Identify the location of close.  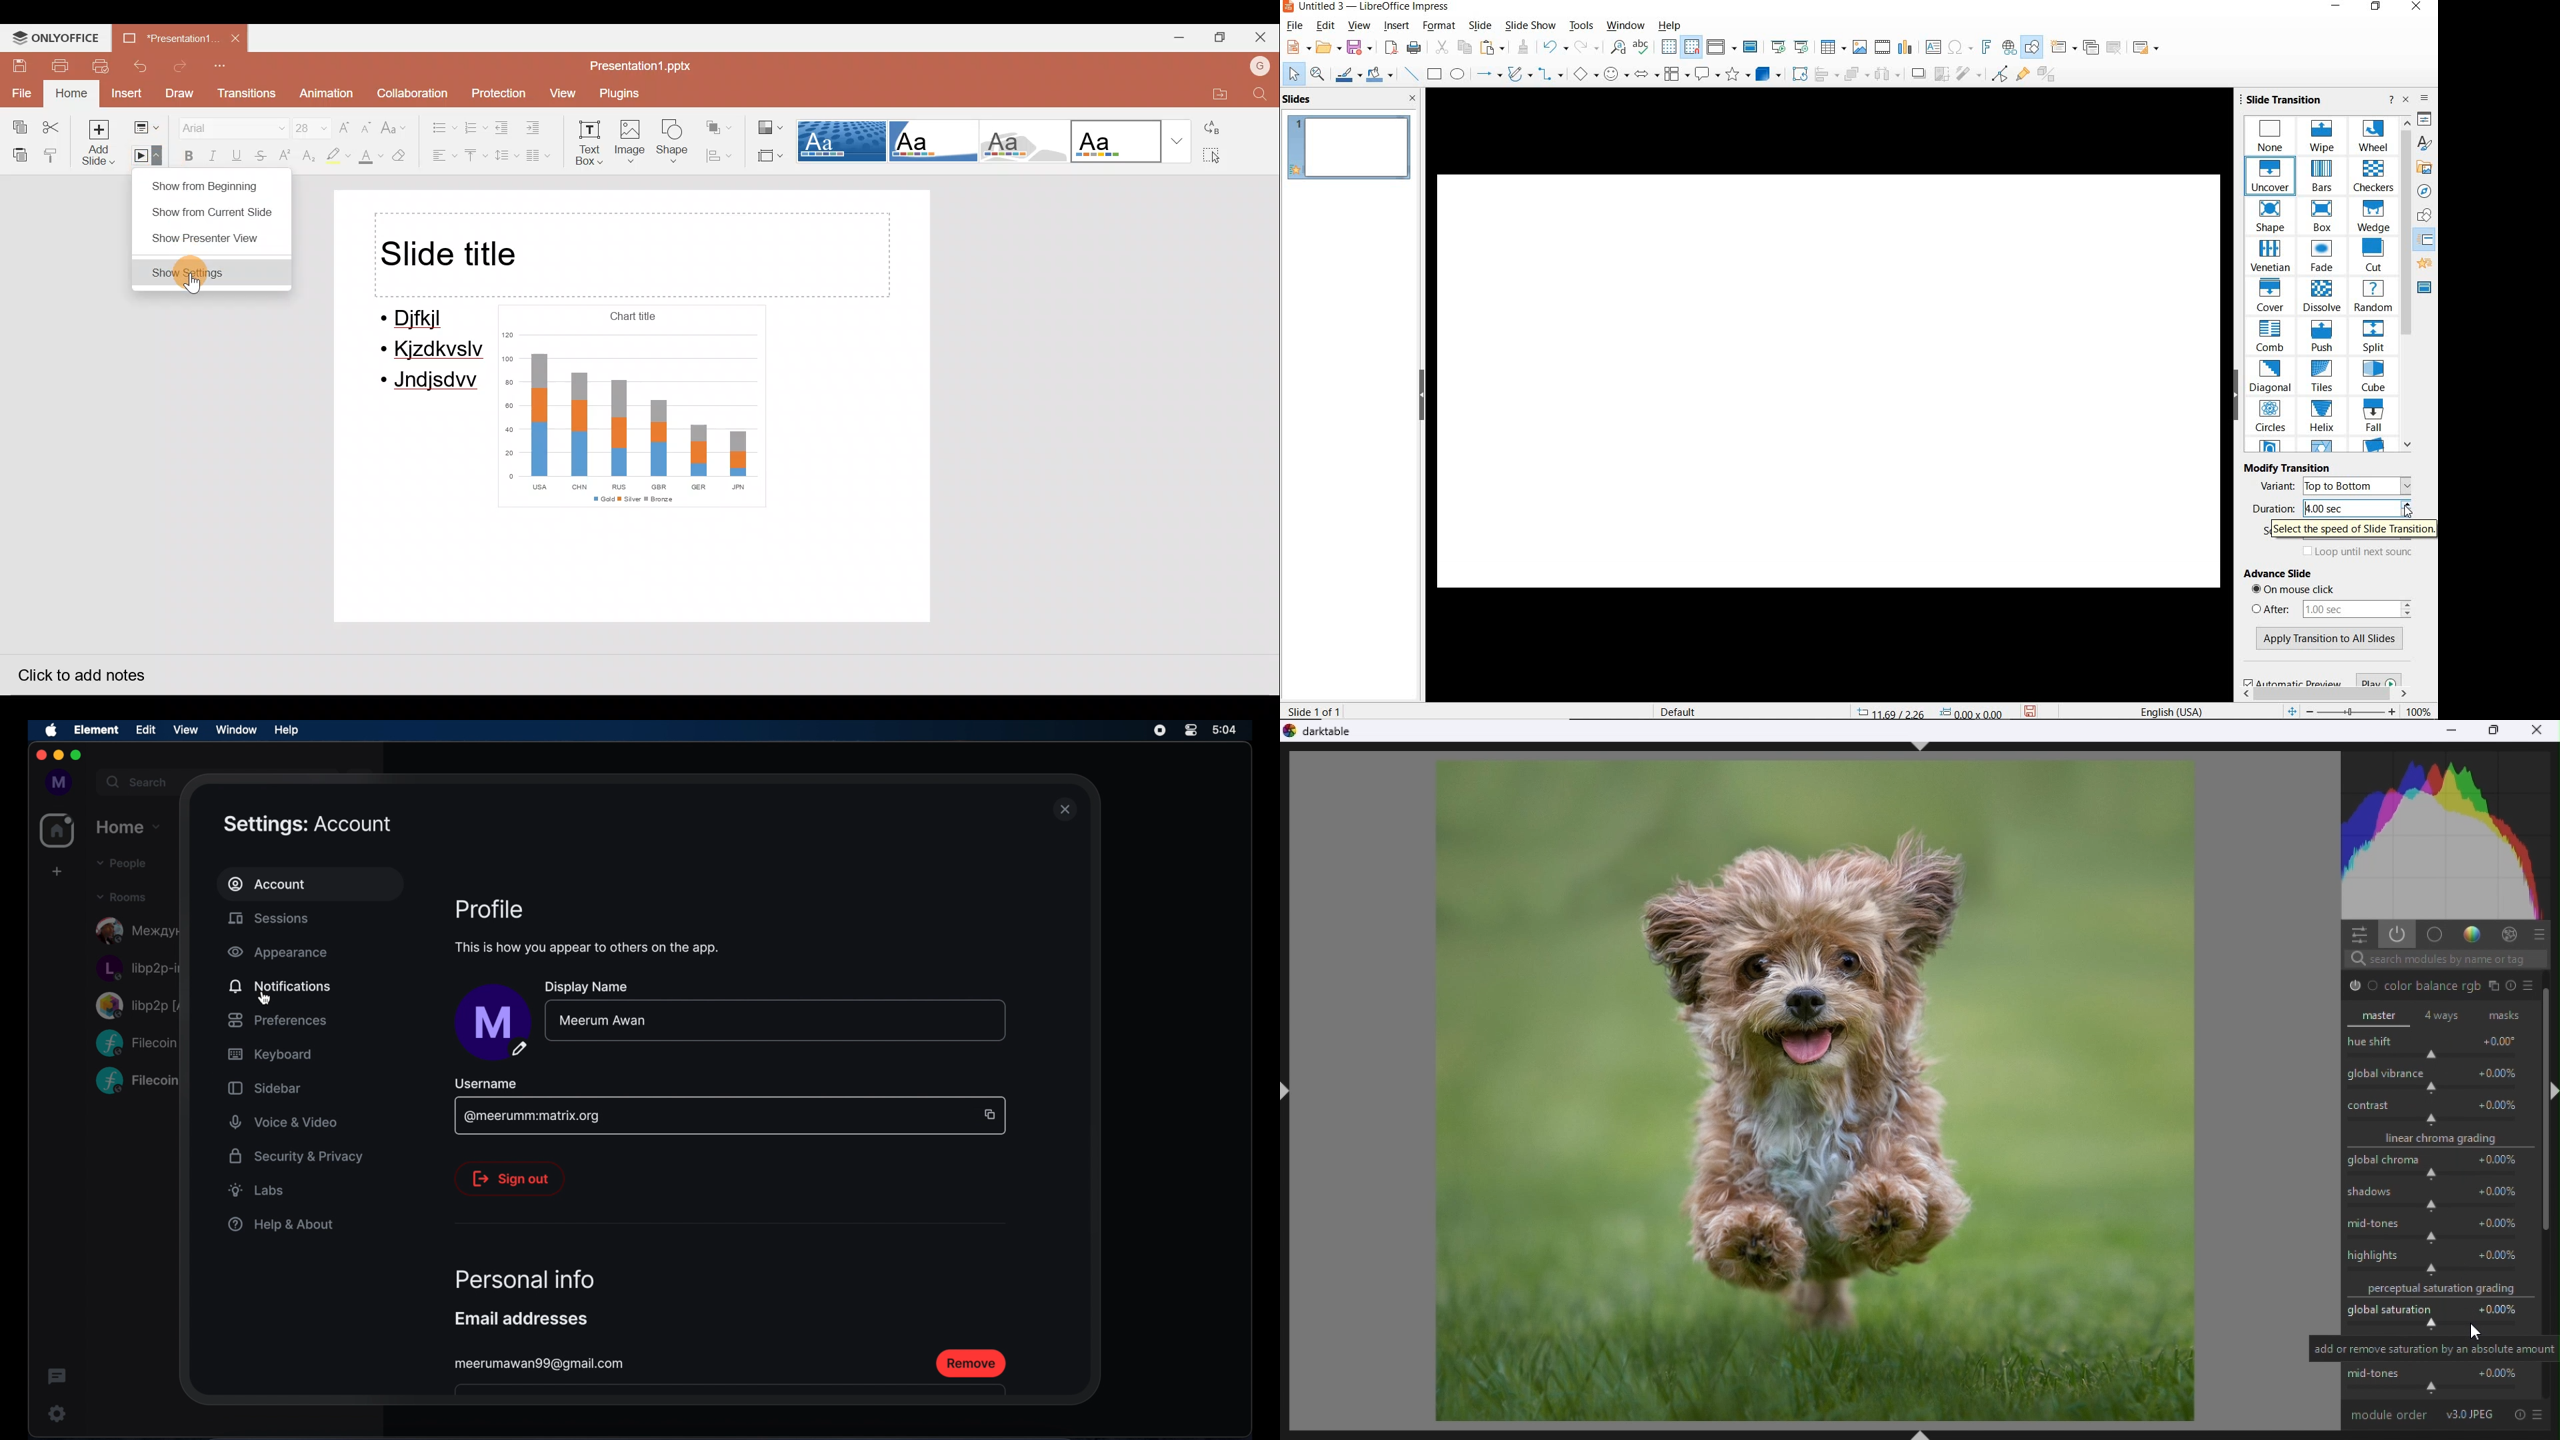
(1065, 810).